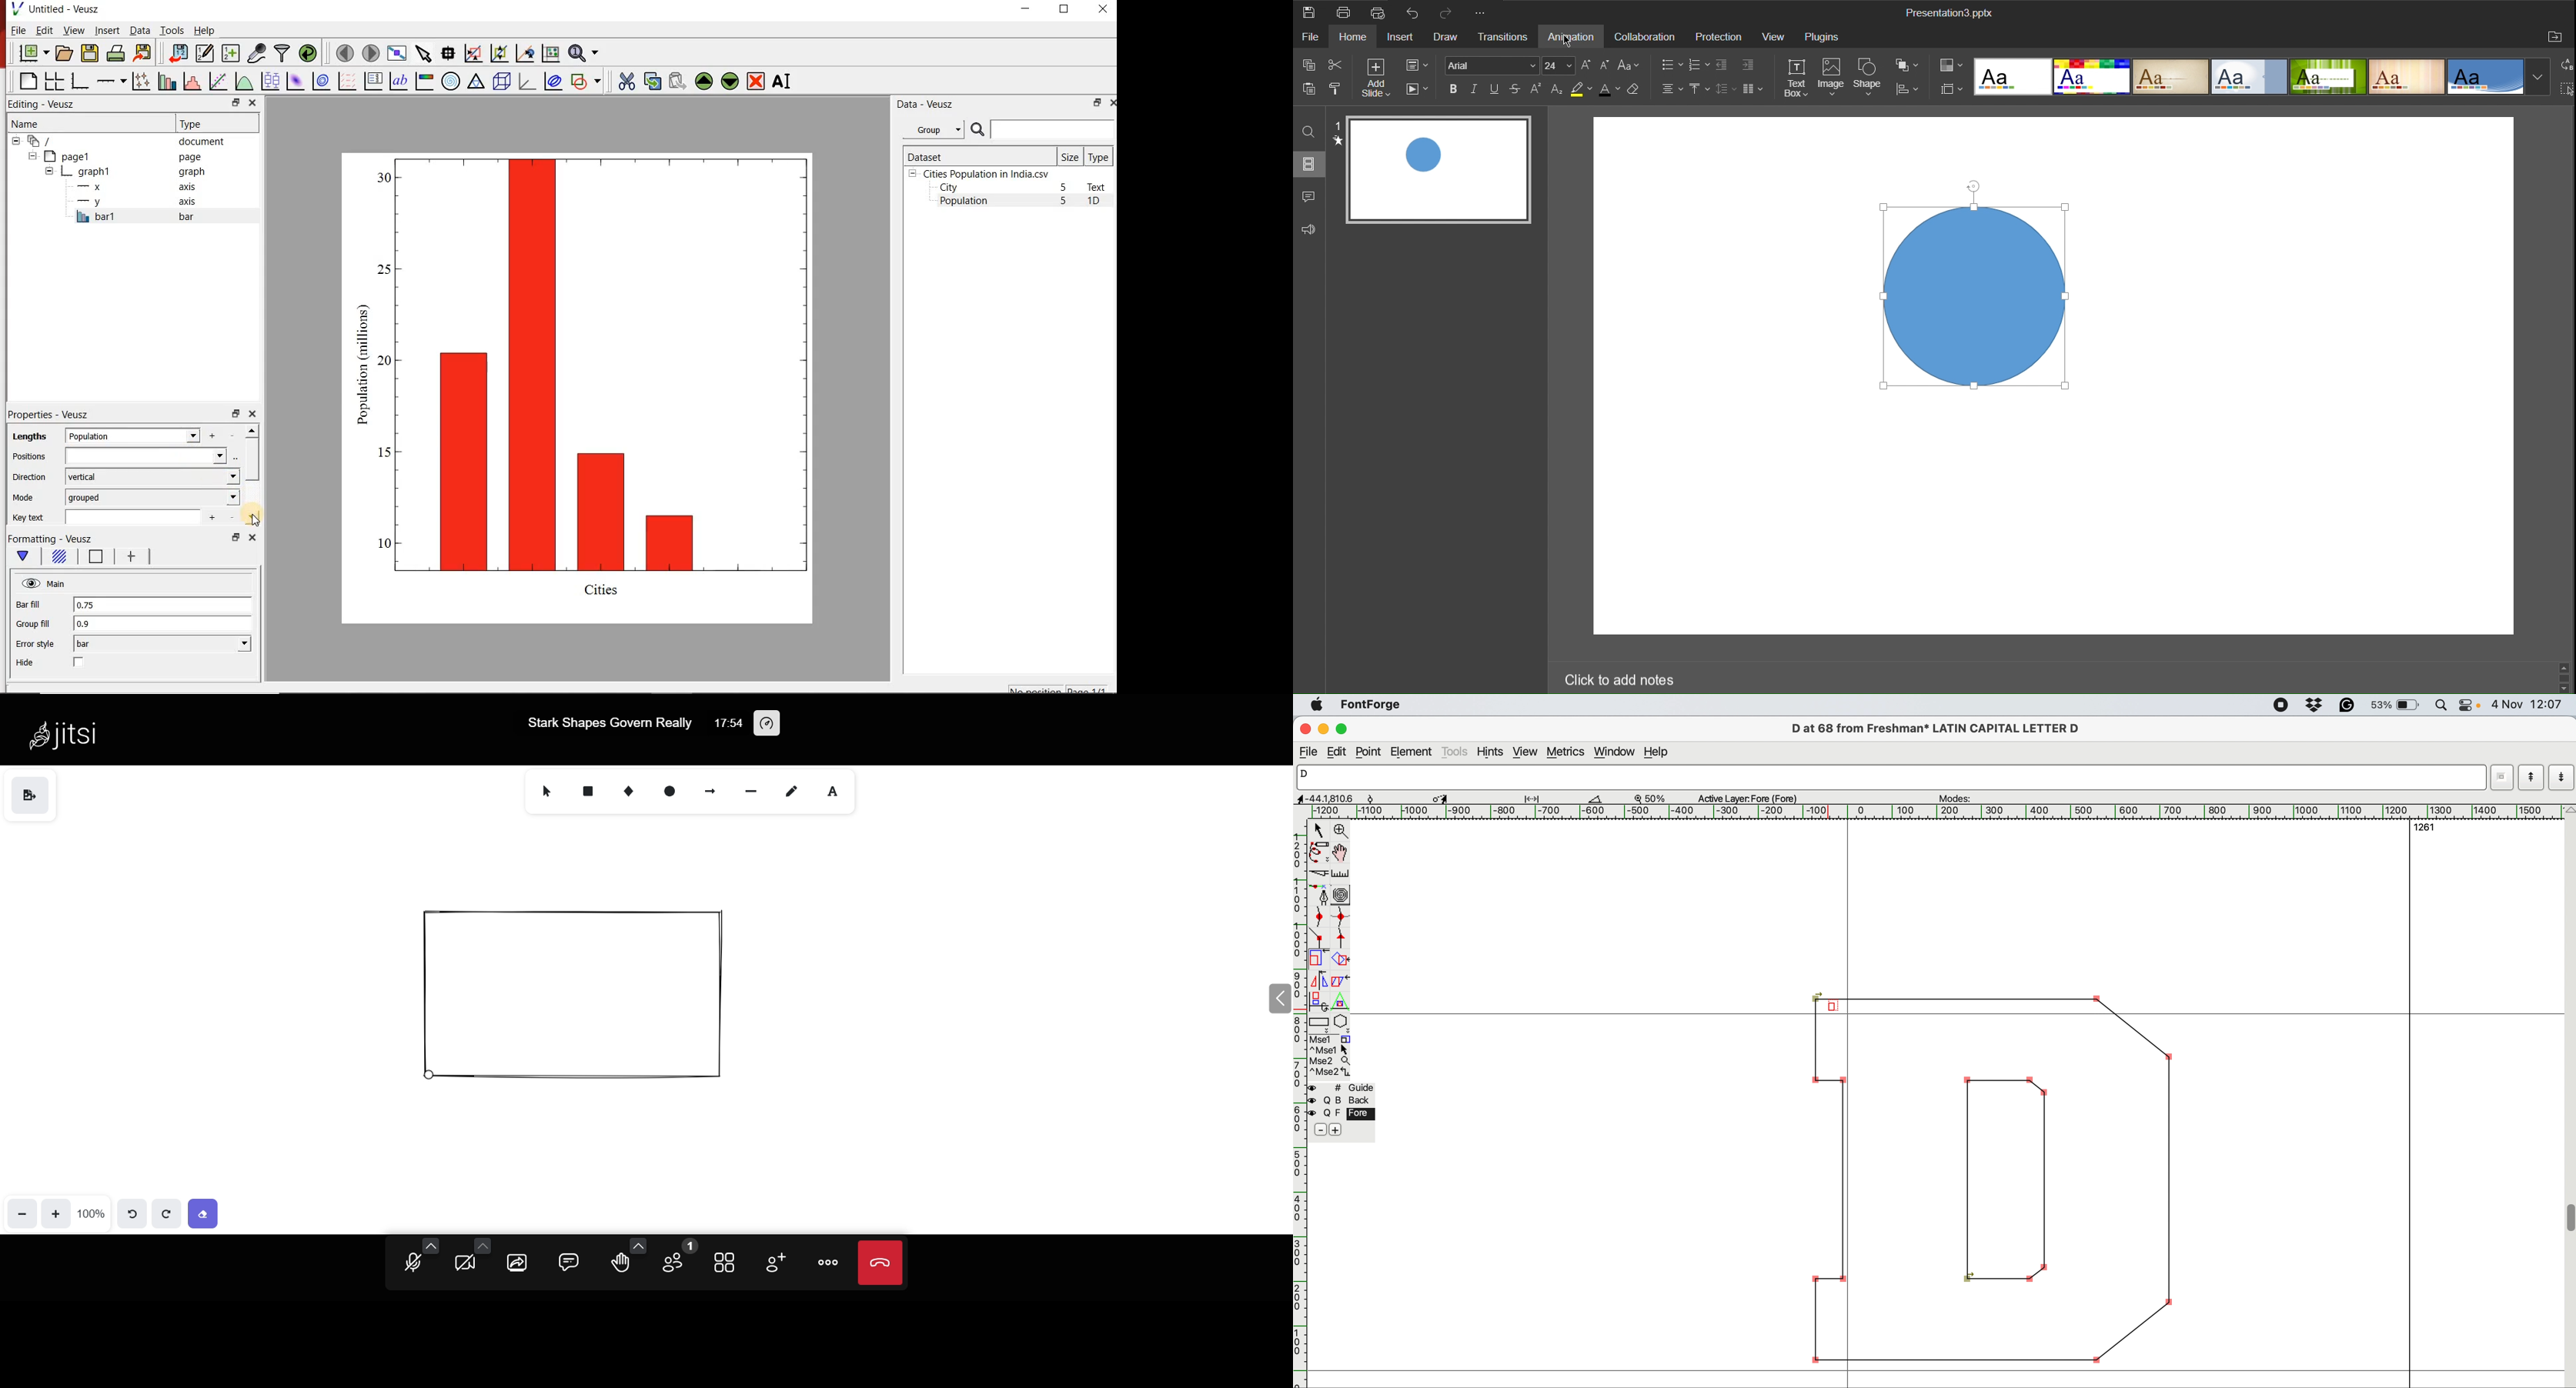 The image size is (2576, 1400). I want to click on dimensions, so click(1438, 797).